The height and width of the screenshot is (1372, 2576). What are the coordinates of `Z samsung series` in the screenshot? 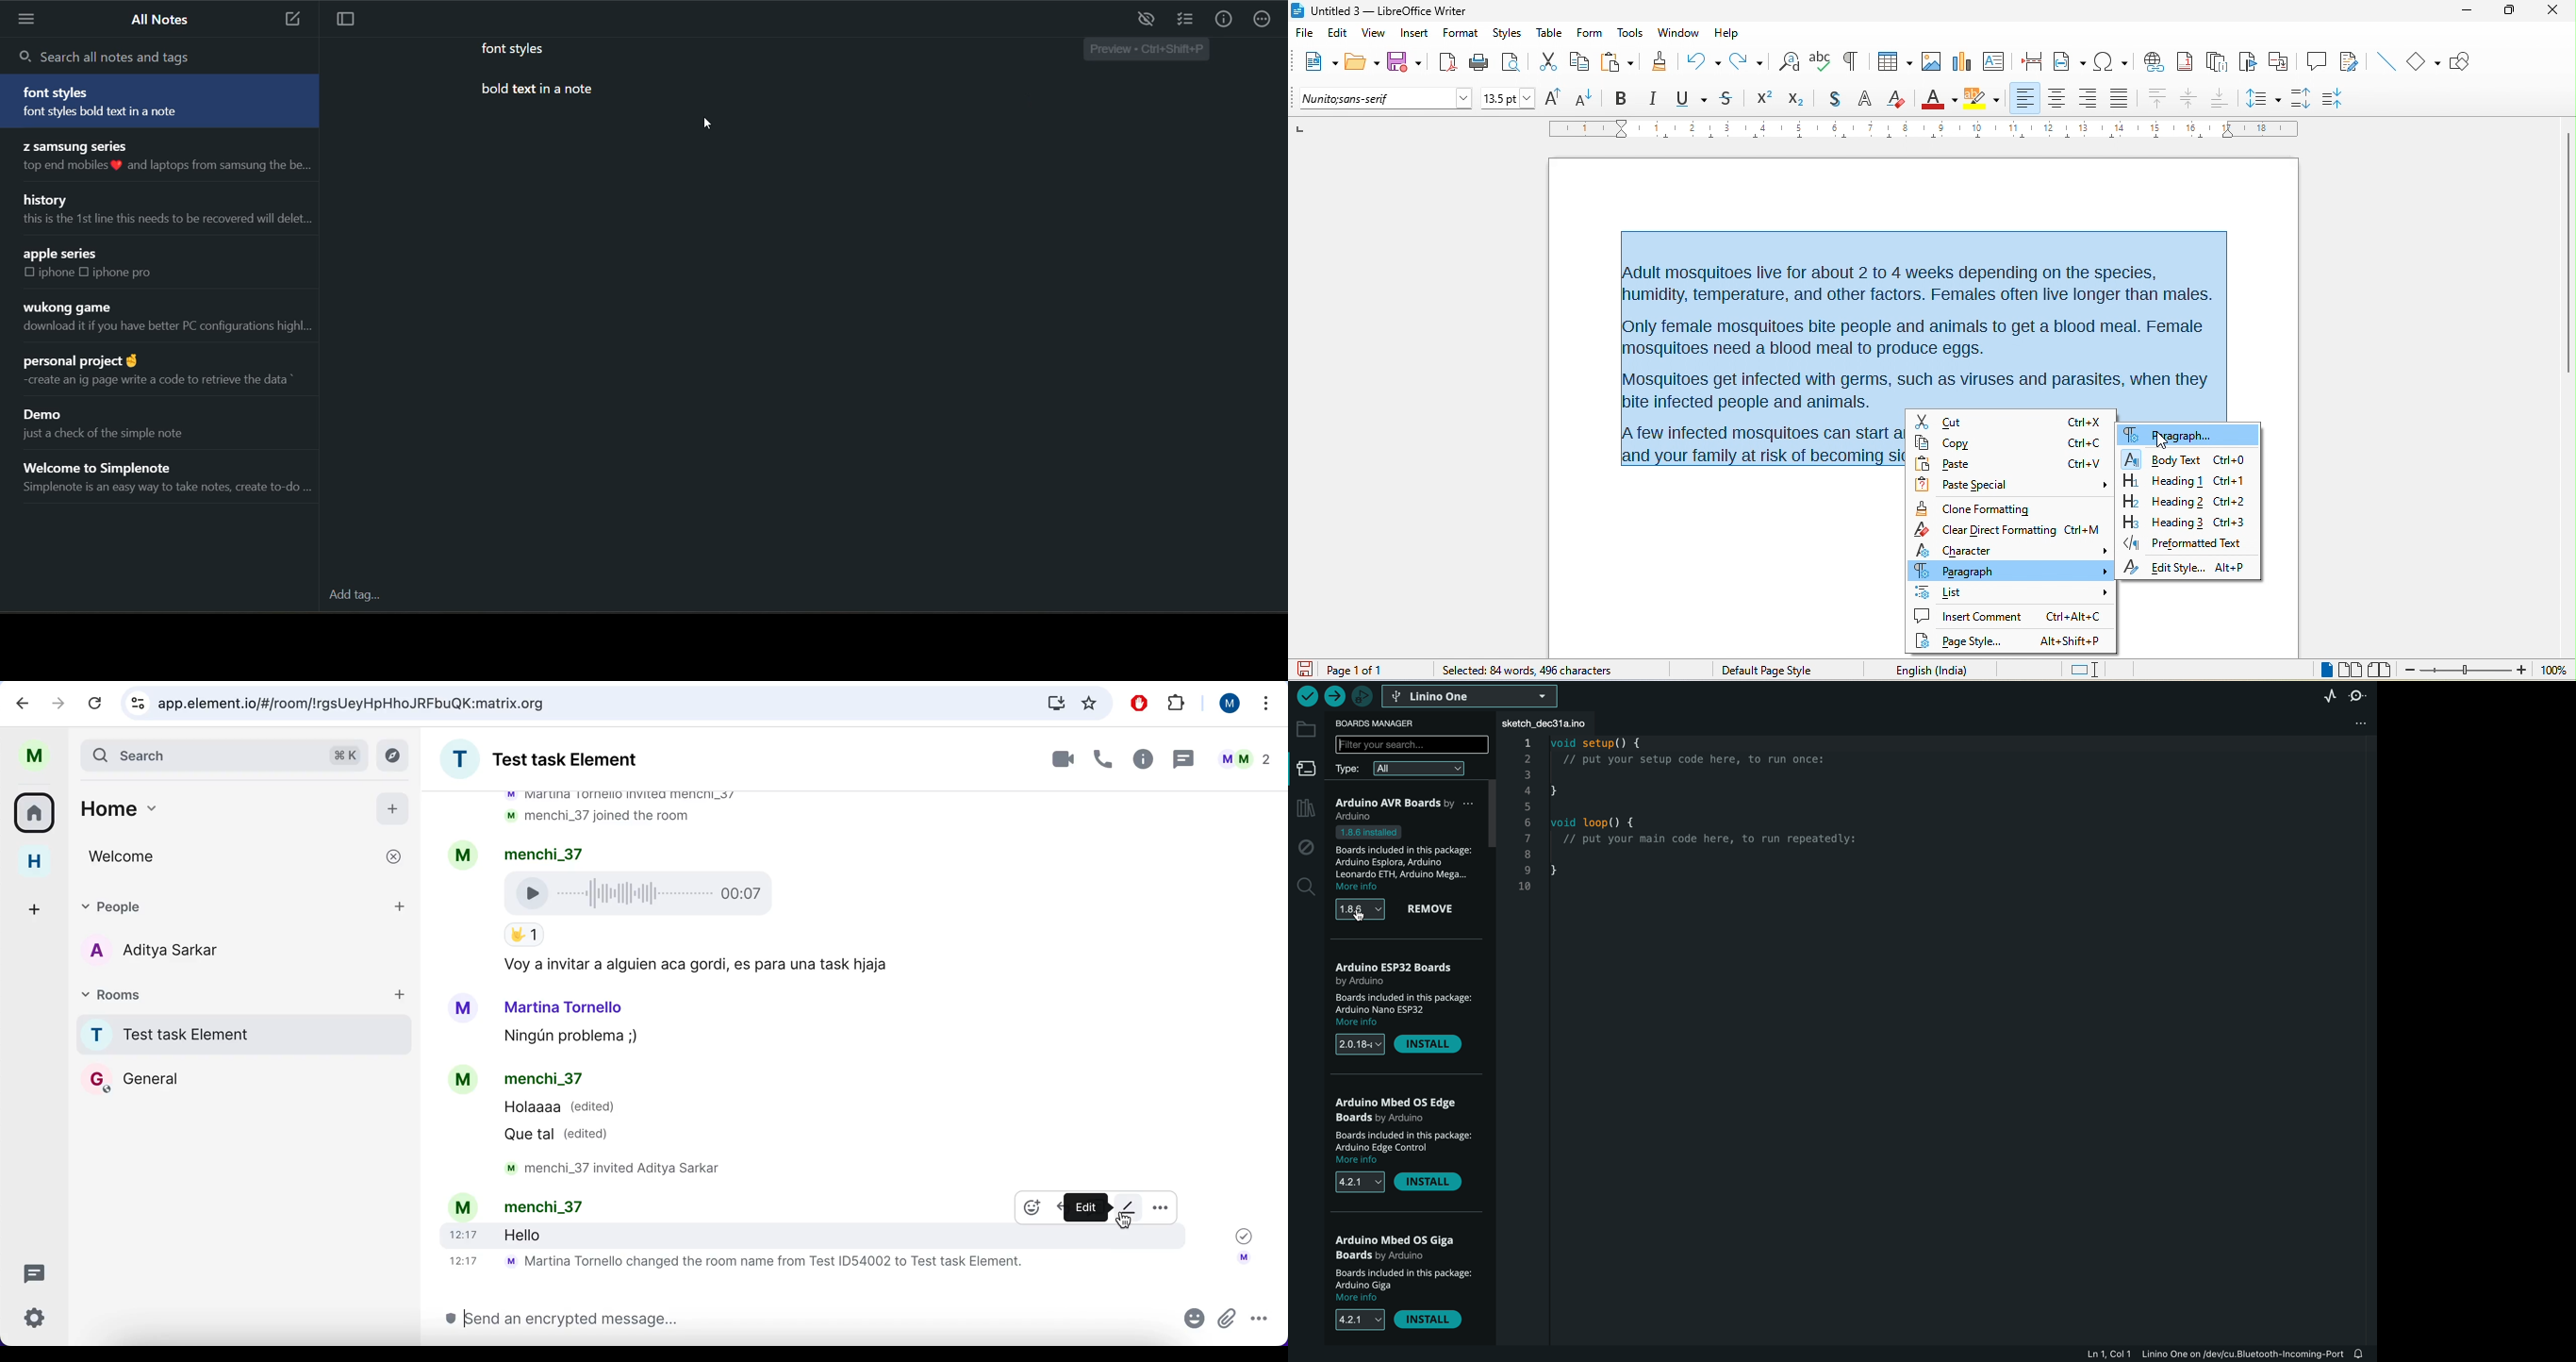 It's located at (73, 145).